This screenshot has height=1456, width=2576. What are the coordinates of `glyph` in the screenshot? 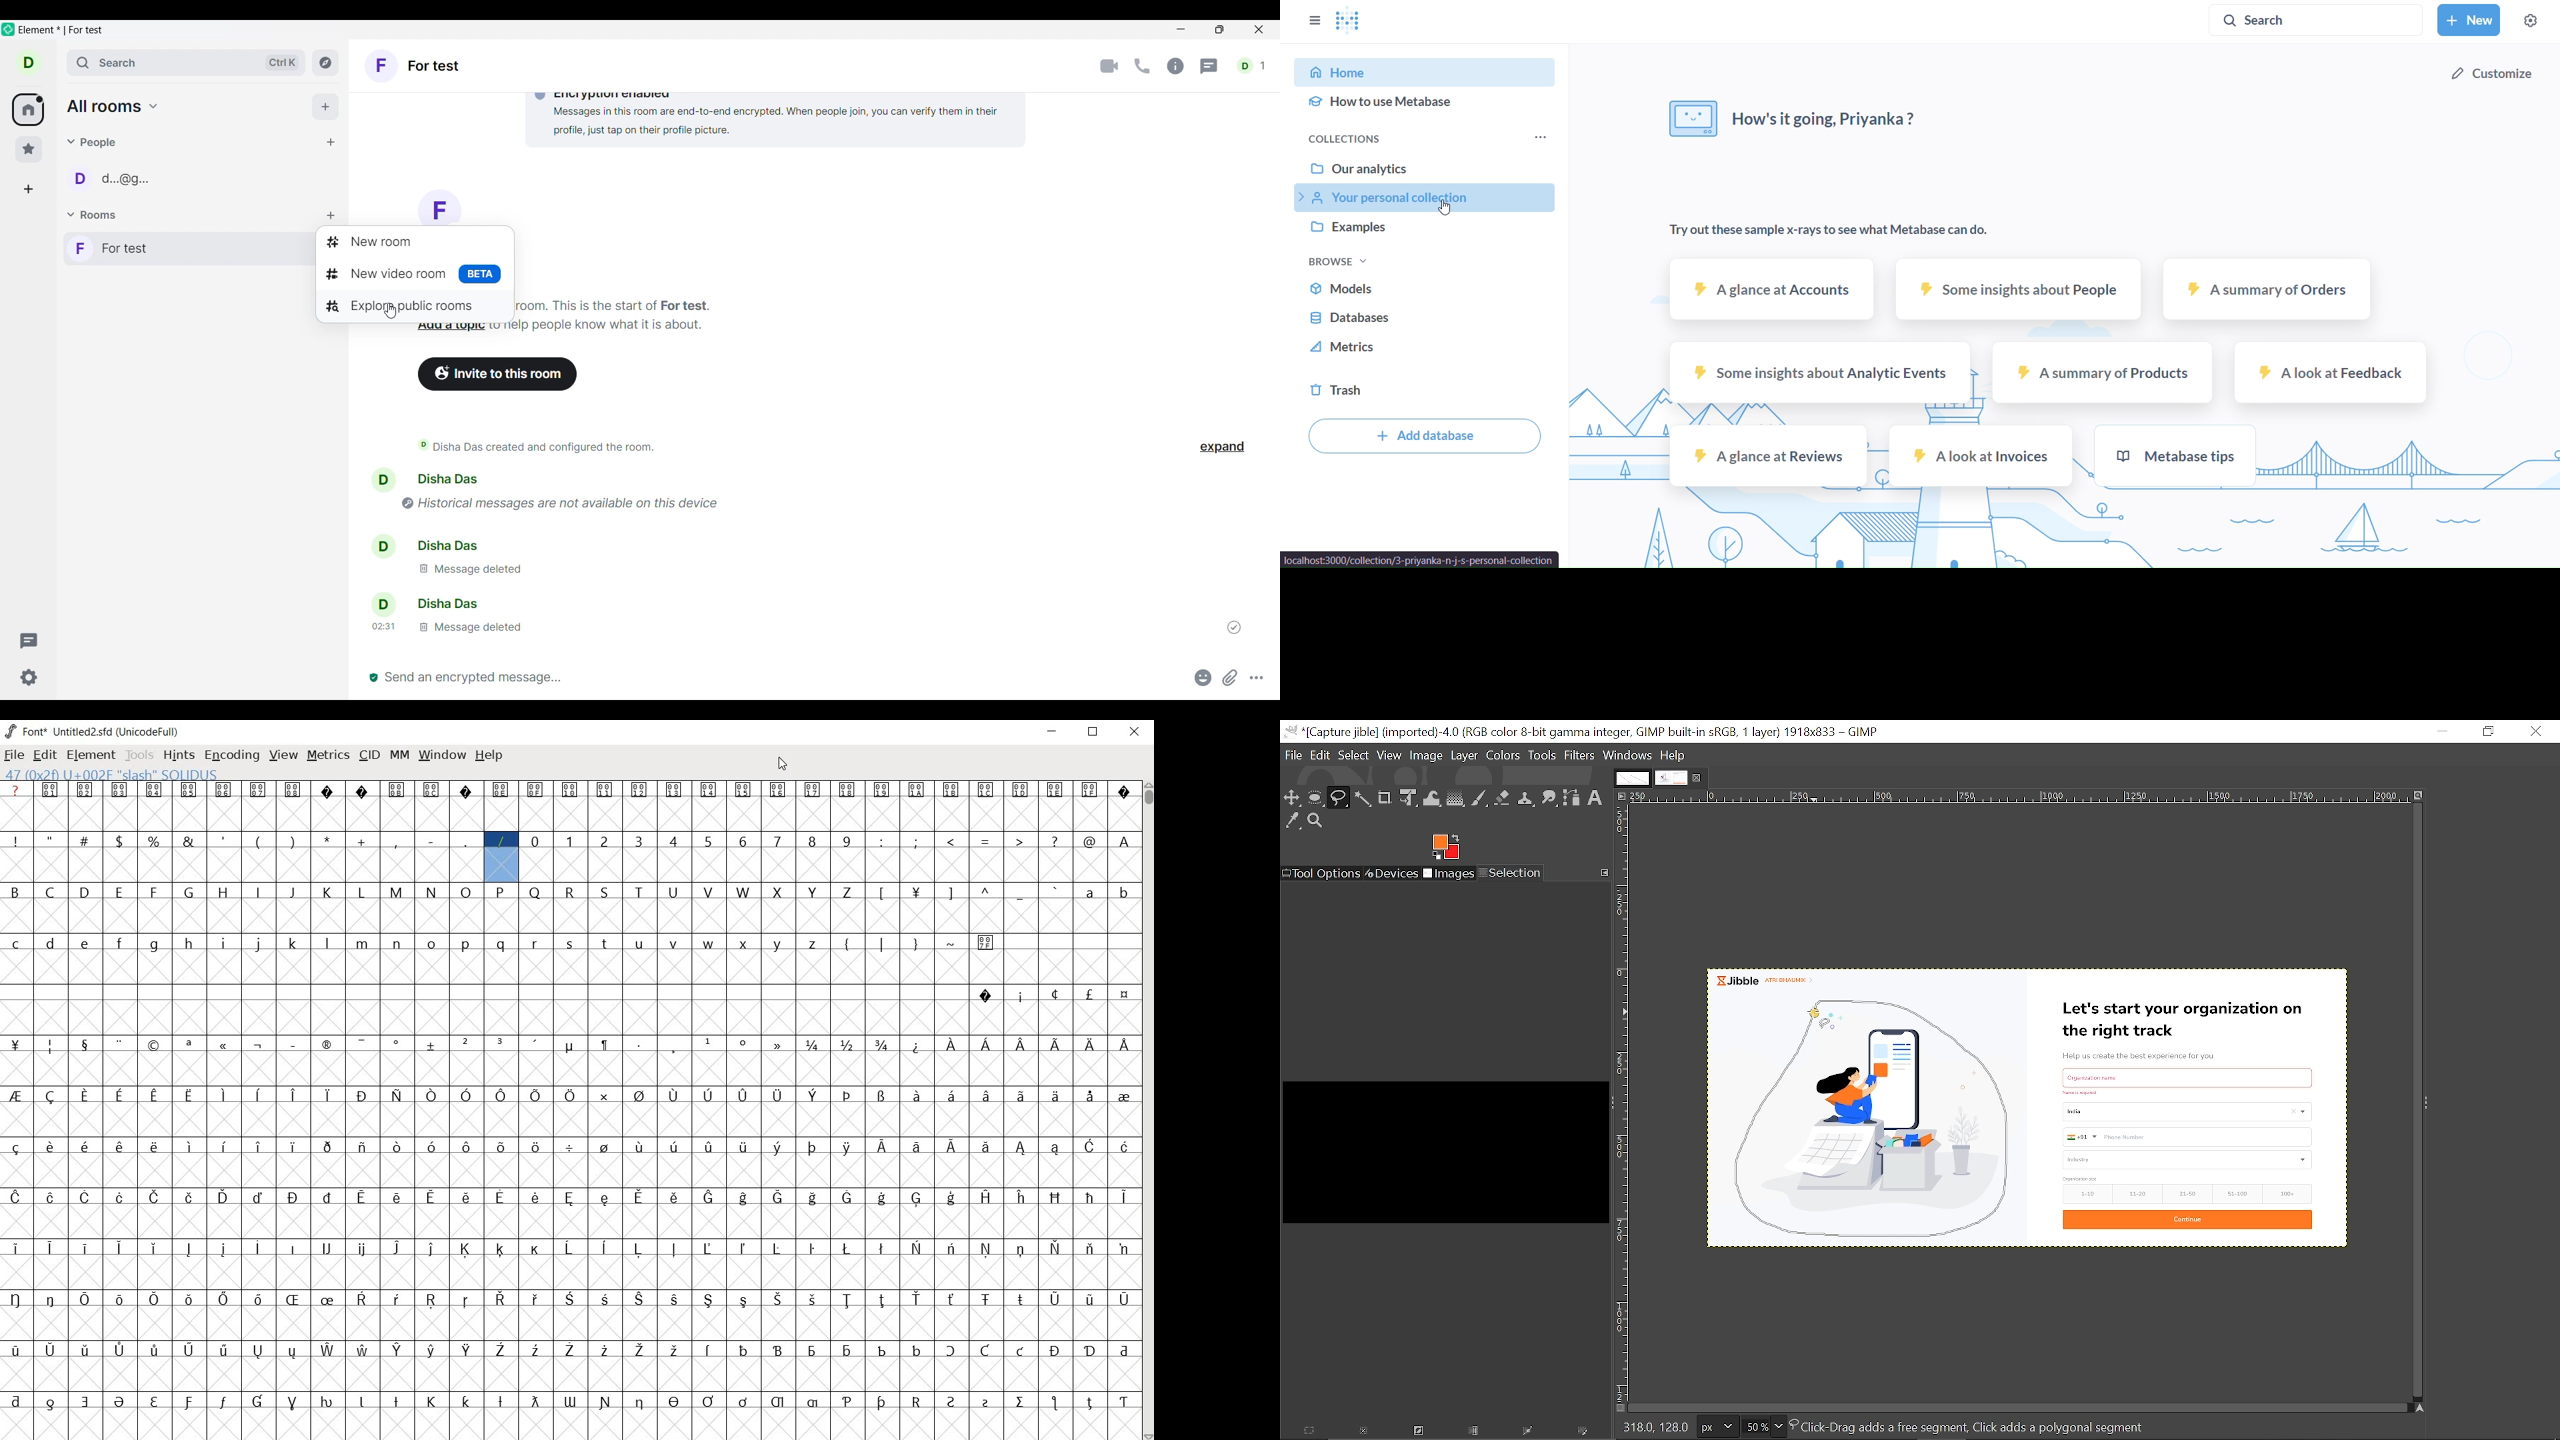 It's located at (1090, 1198).